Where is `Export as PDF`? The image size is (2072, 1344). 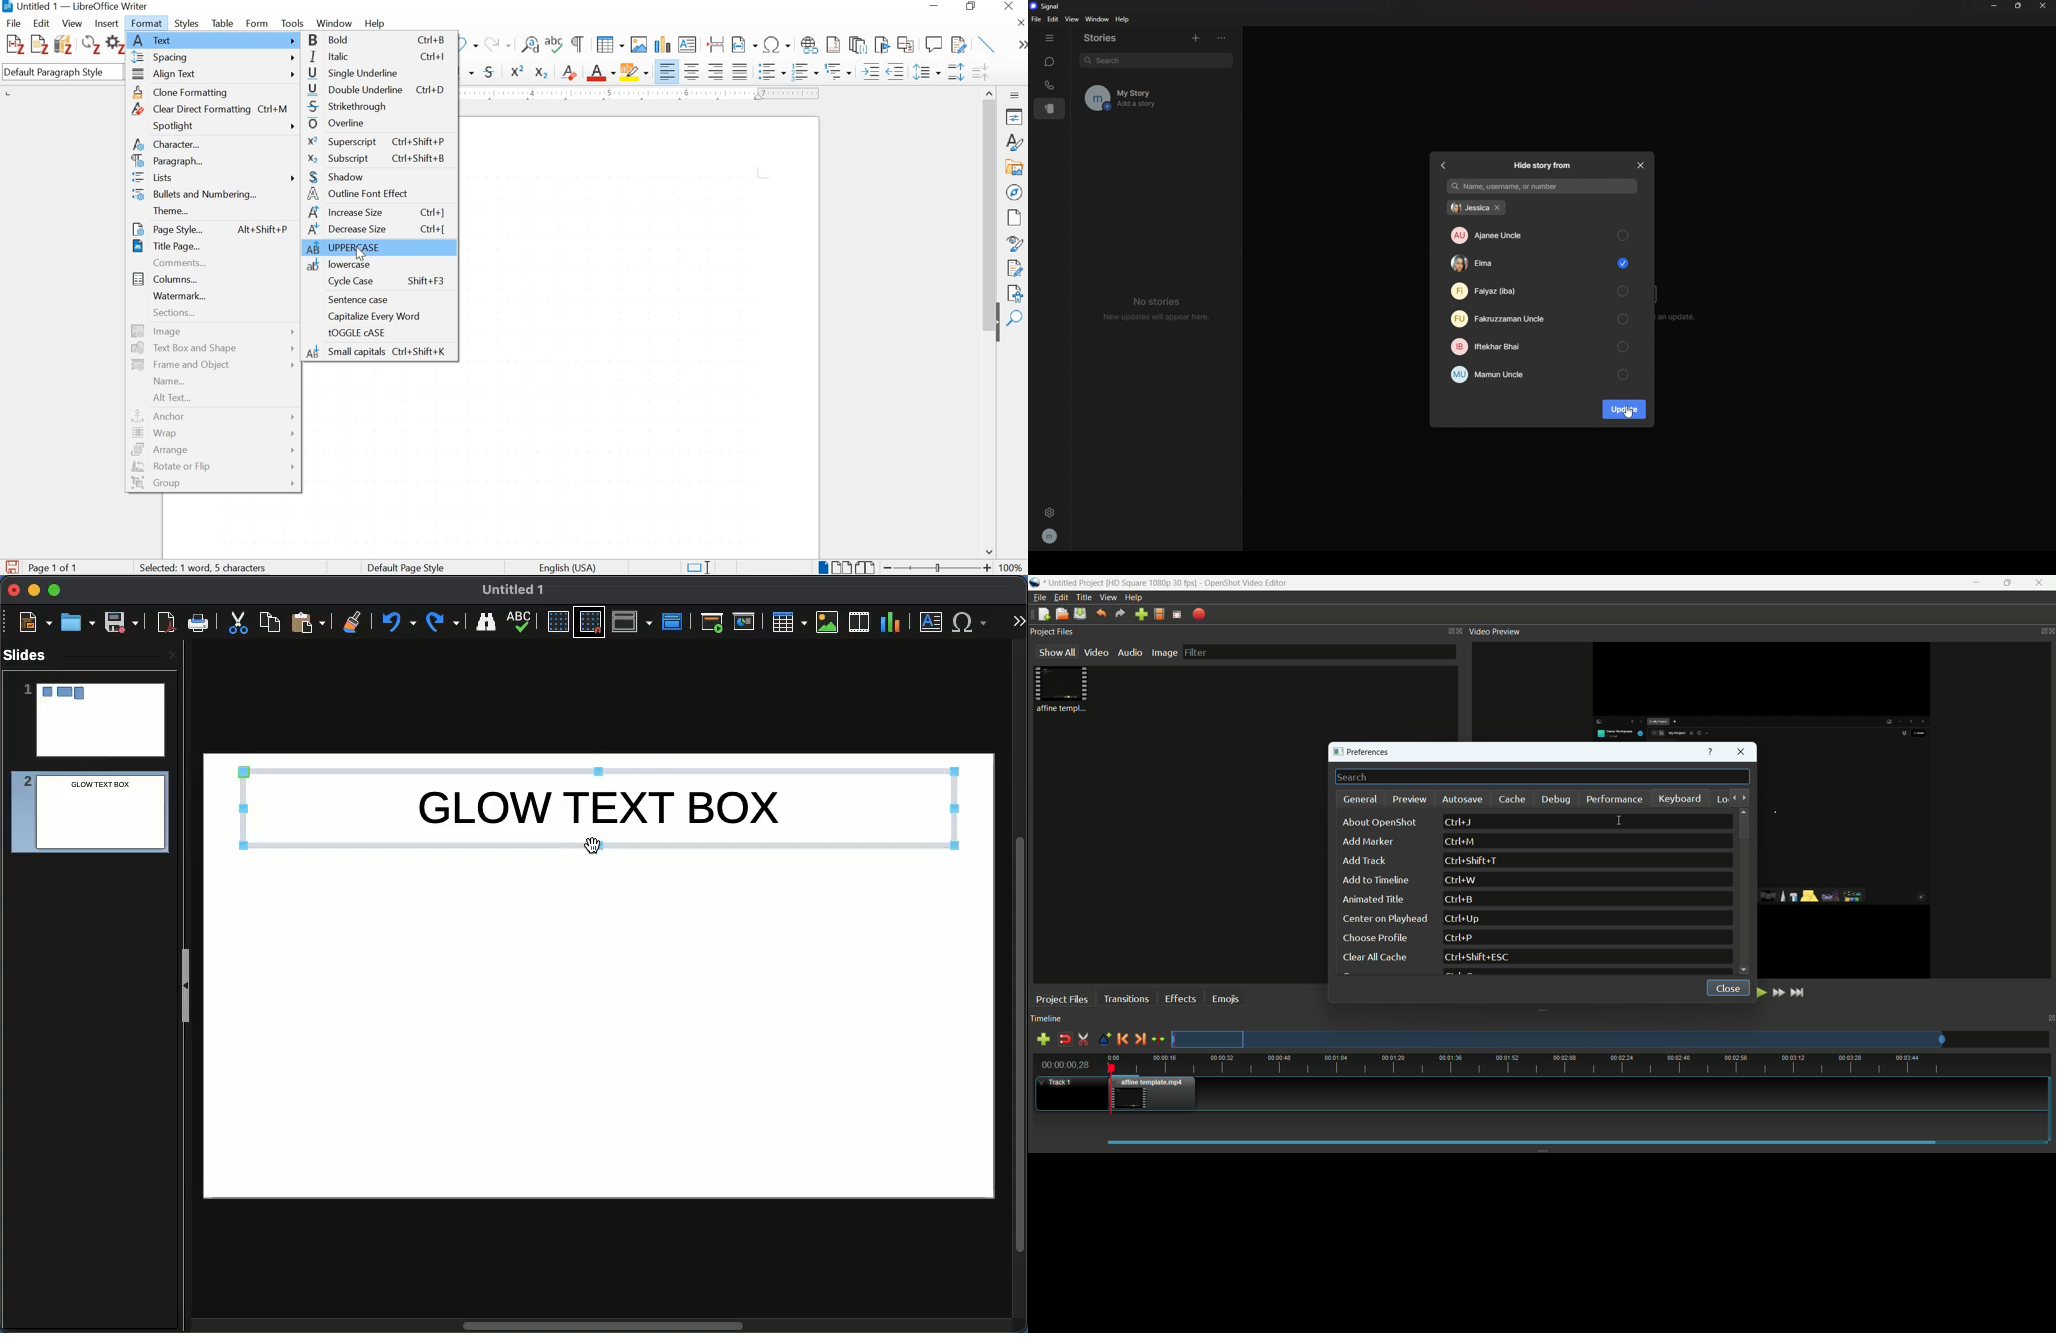 Export as PDF is located at coordinates (166, 623).